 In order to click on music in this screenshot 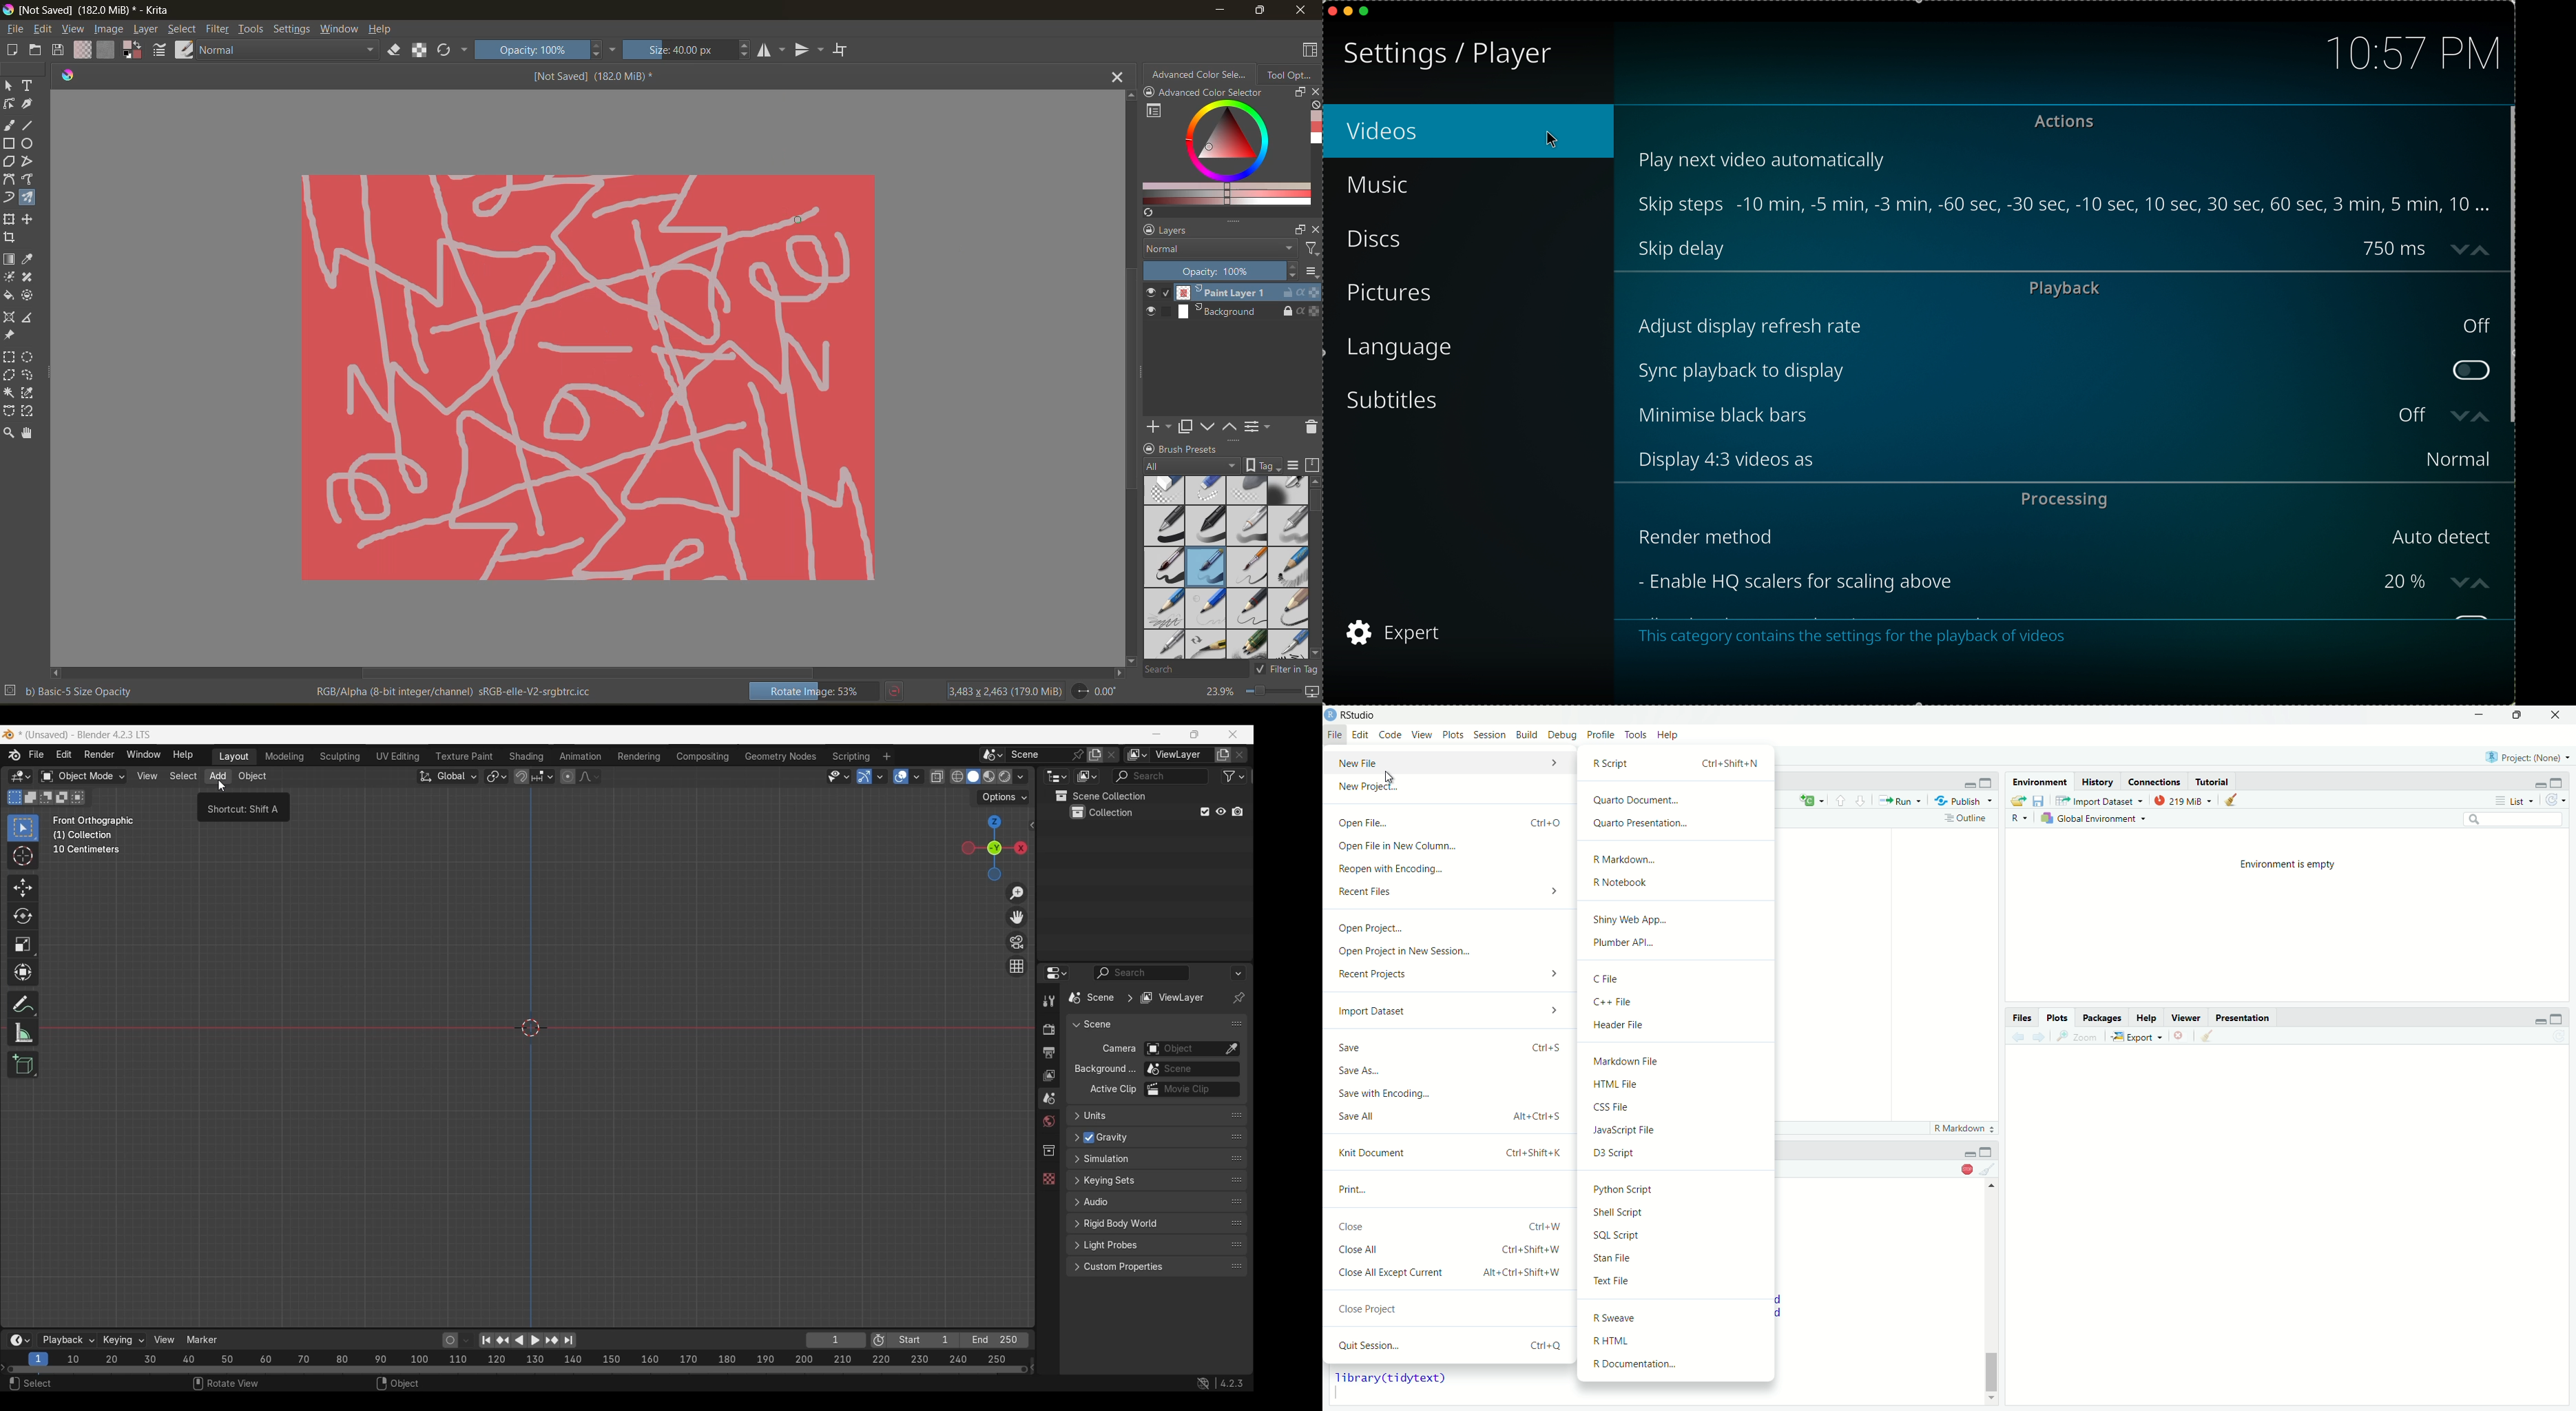, I will do `click(1389, 188)`.